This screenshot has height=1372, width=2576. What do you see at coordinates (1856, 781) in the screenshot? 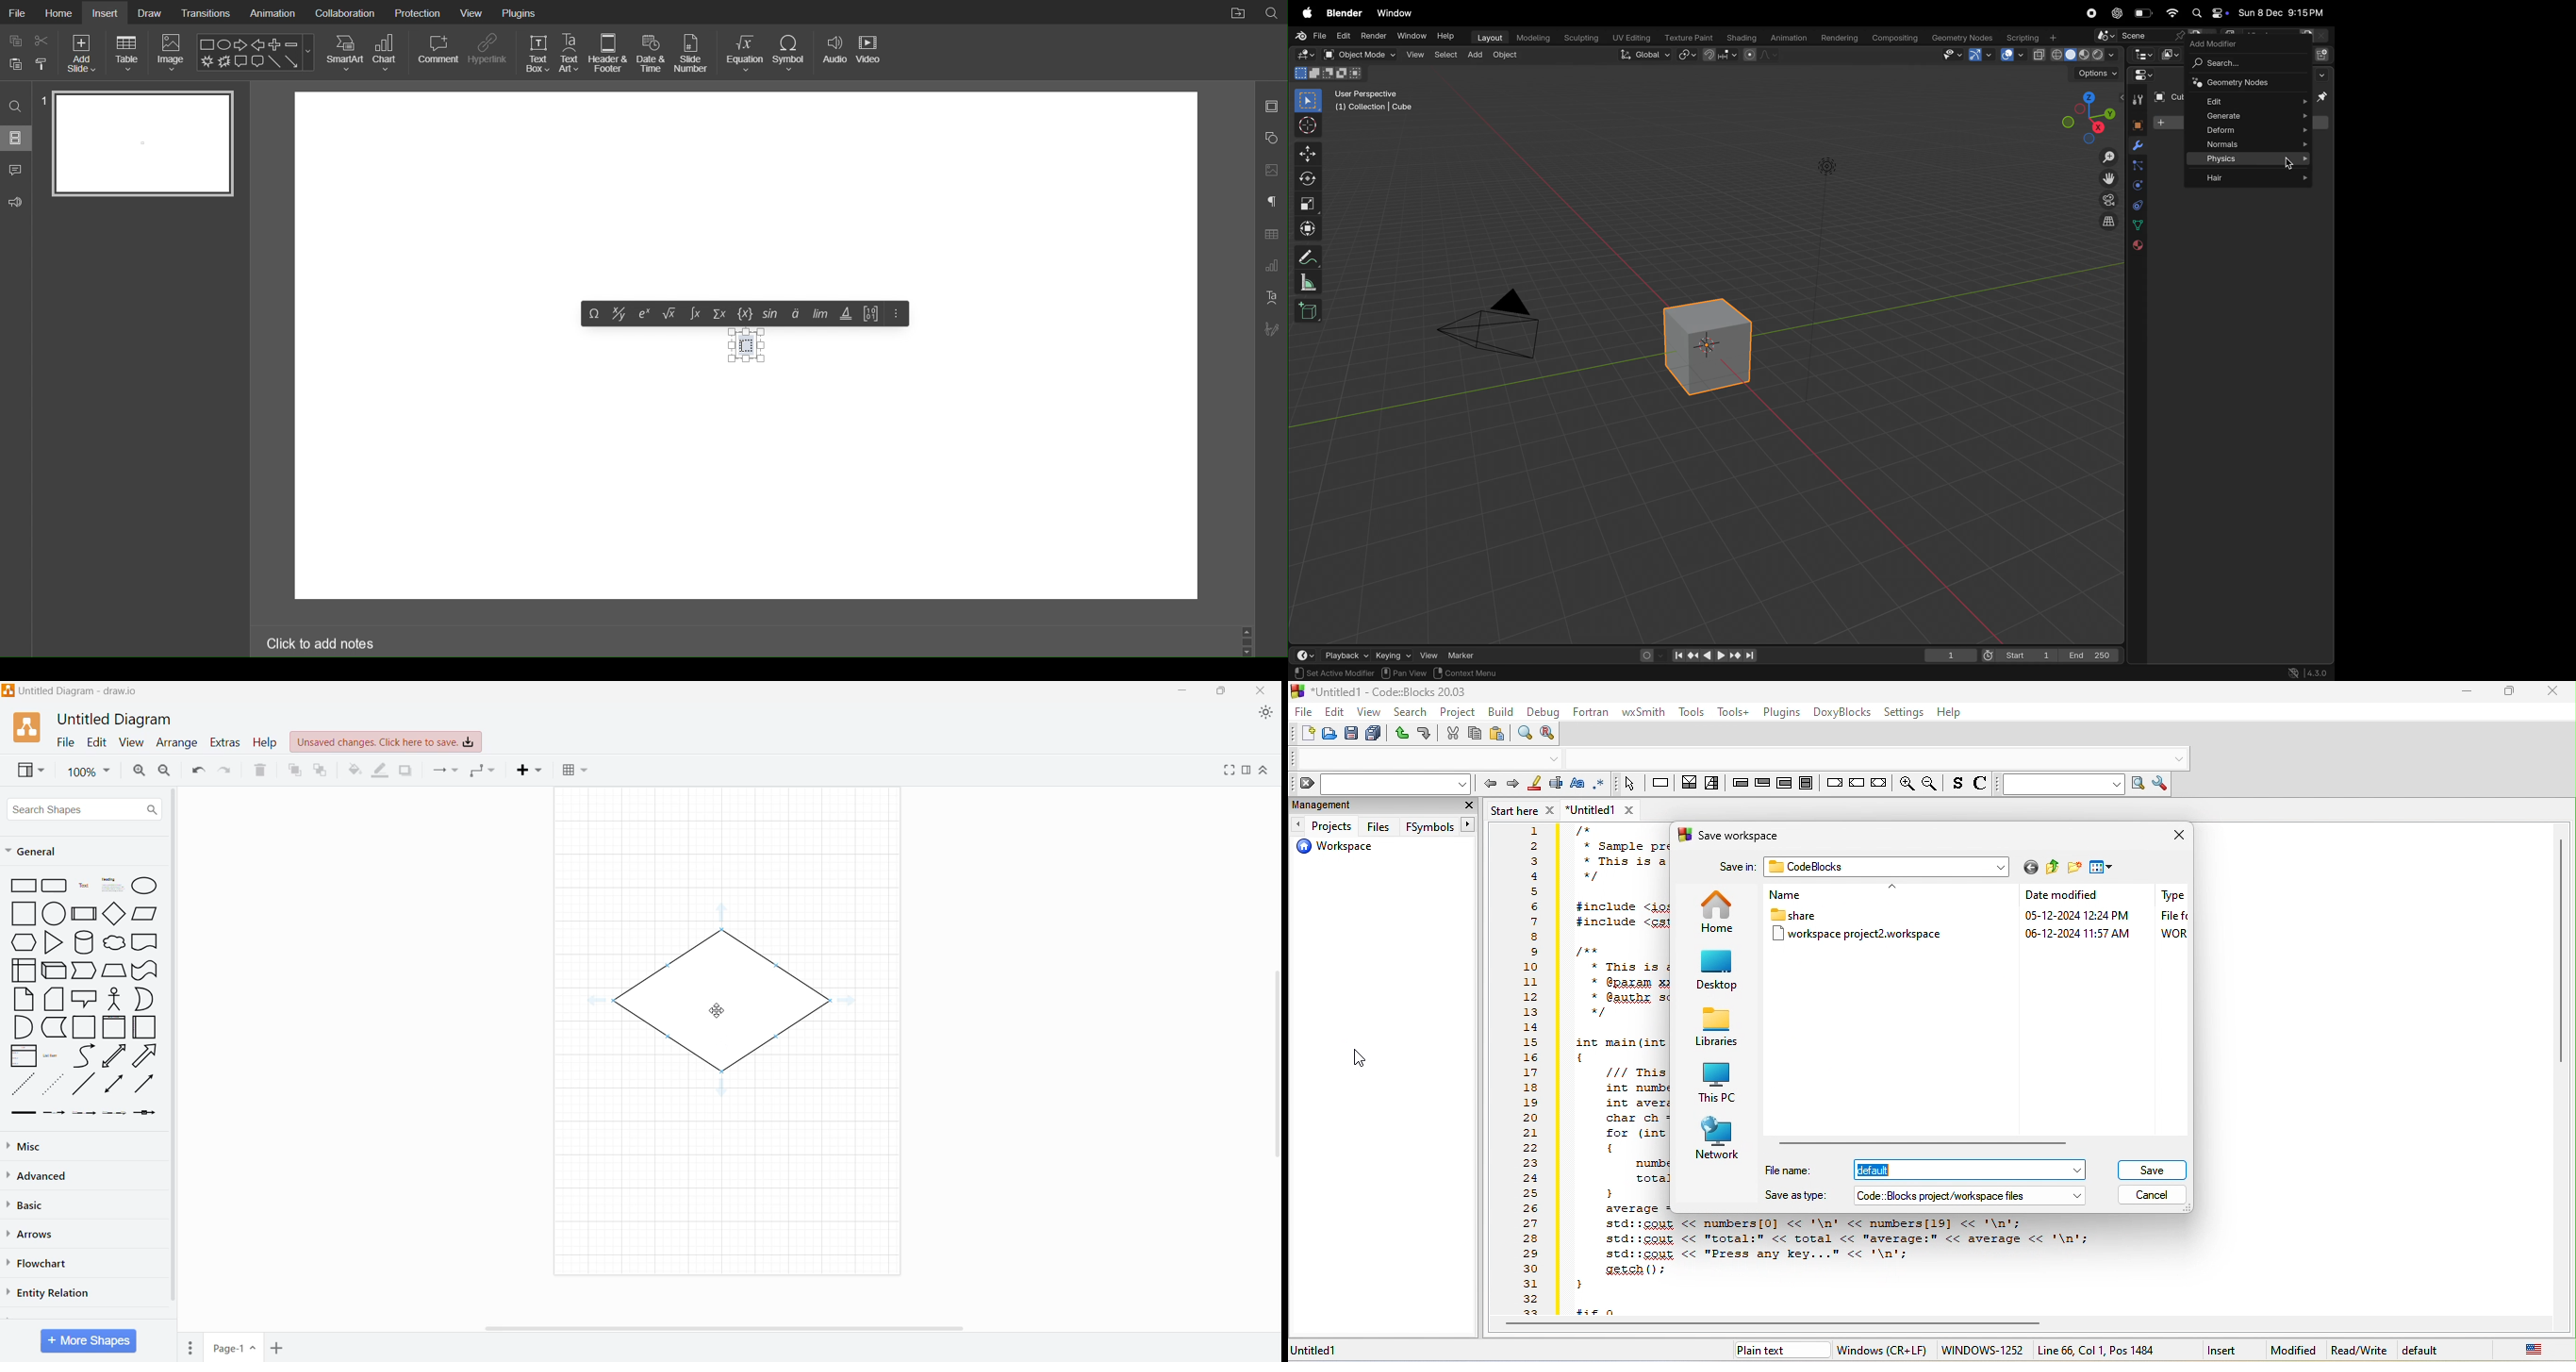
I see `continue` at bounding box center [1856, 781].